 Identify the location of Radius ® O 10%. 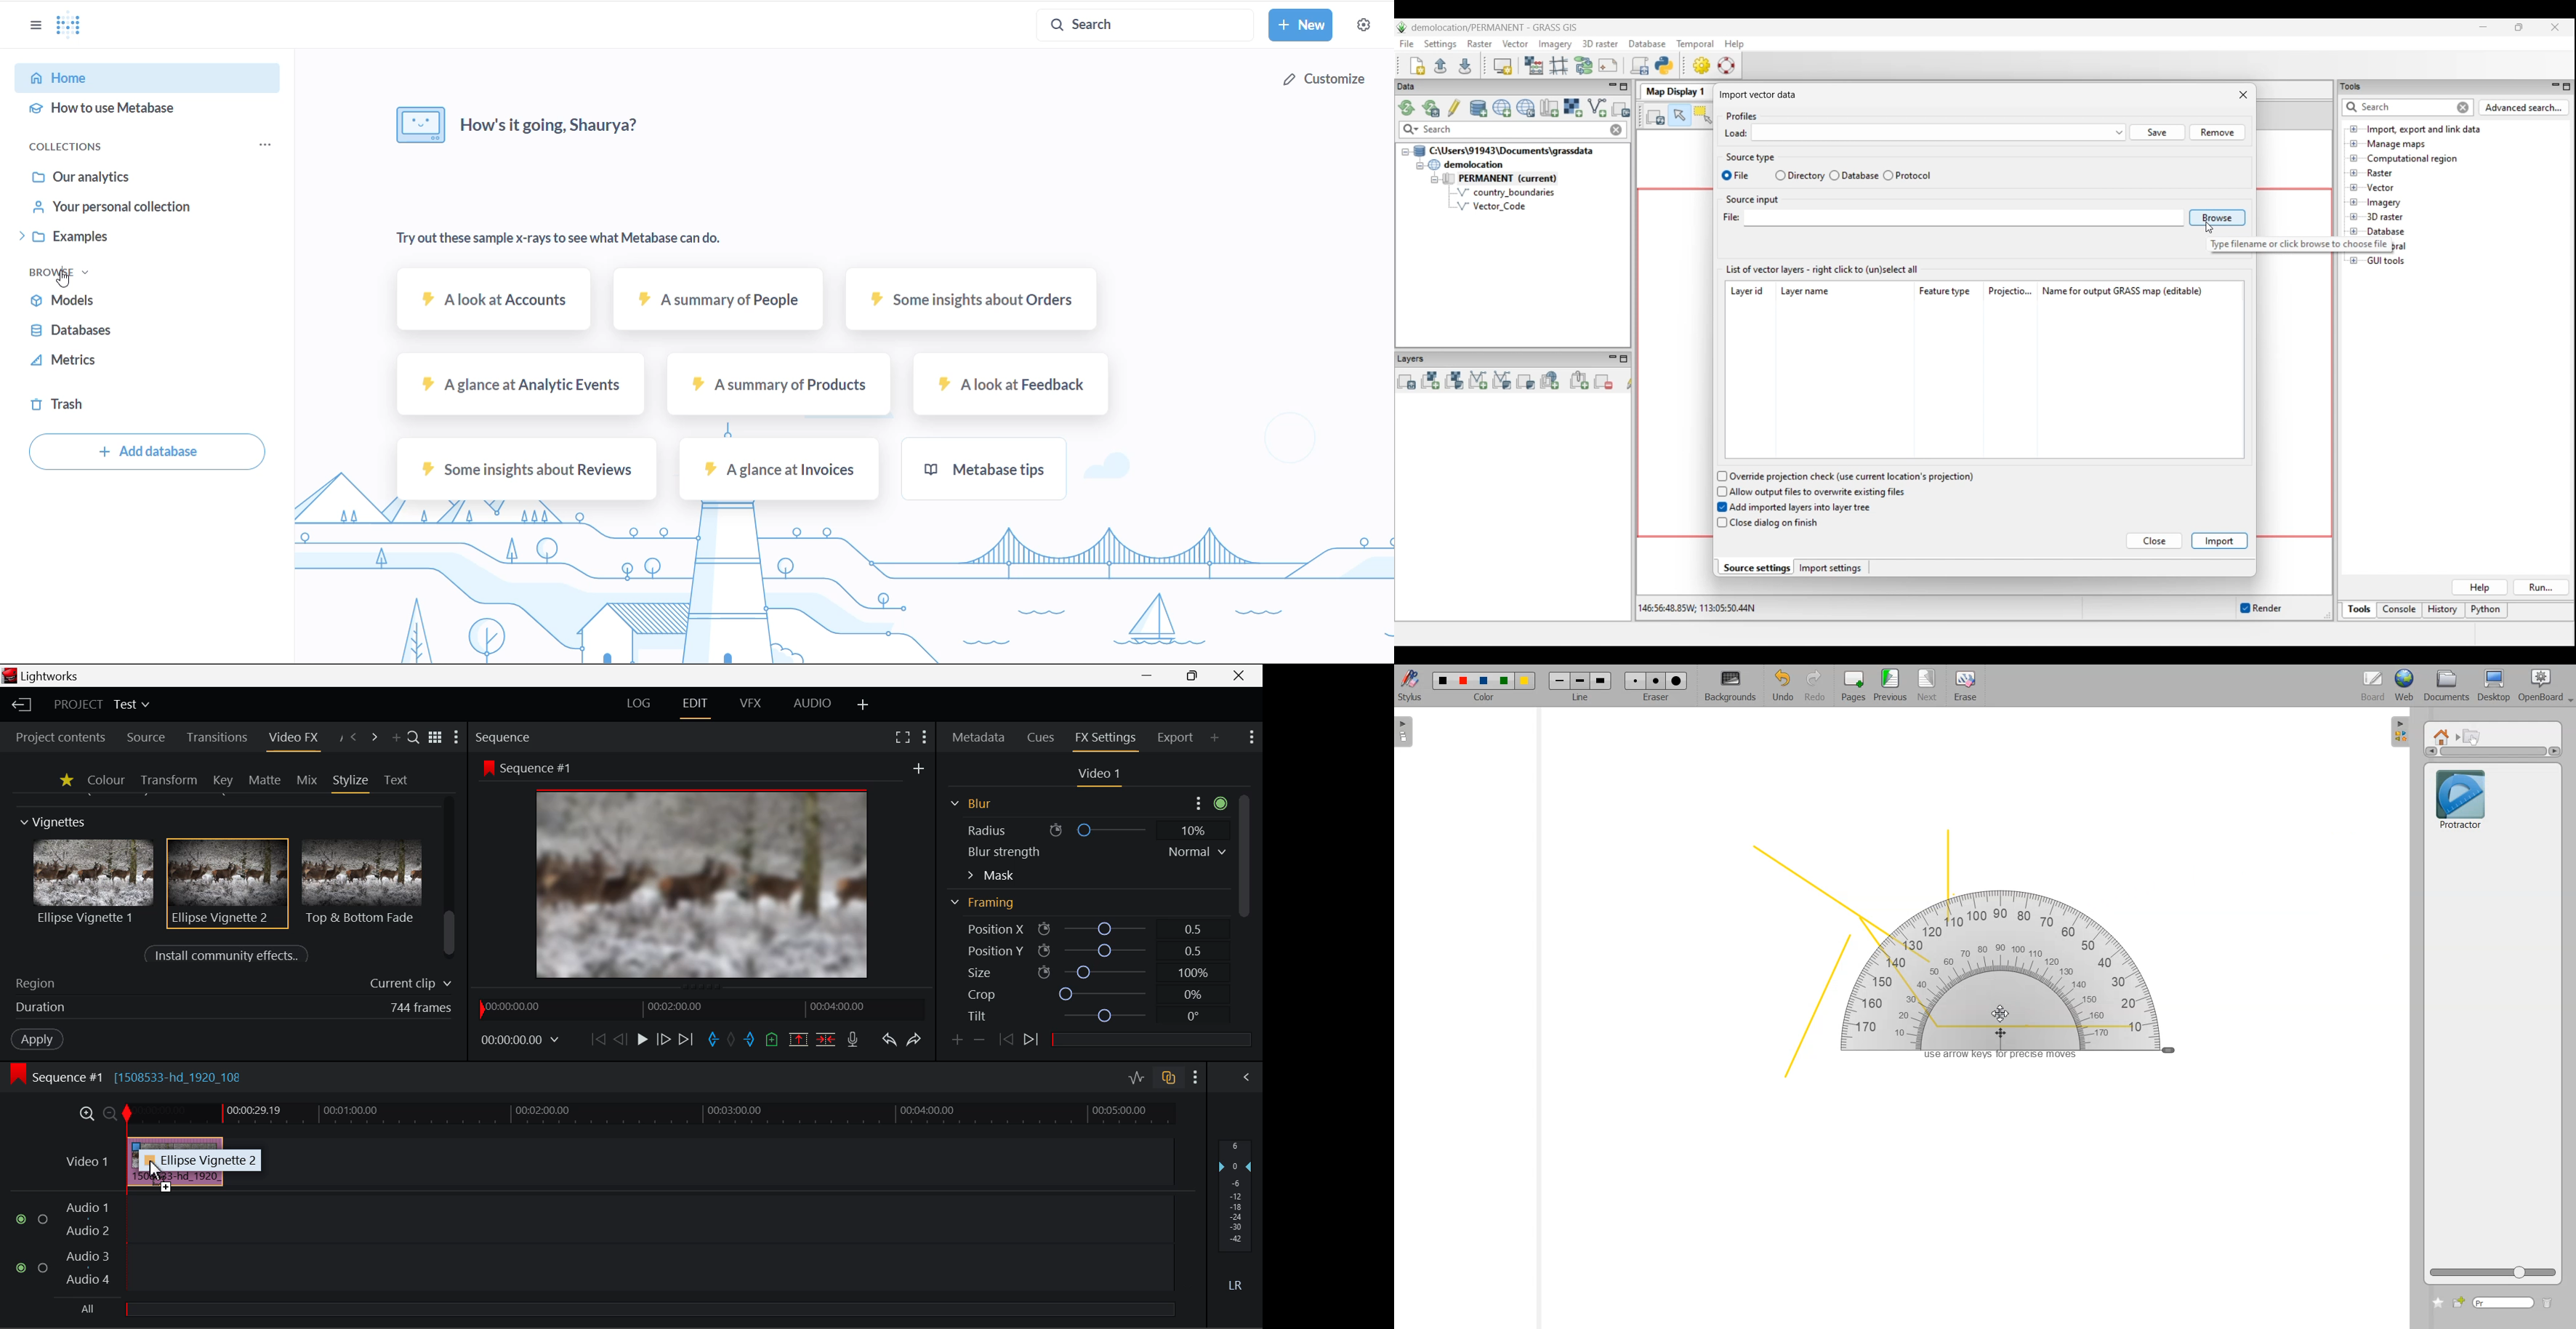
(1086, 828).